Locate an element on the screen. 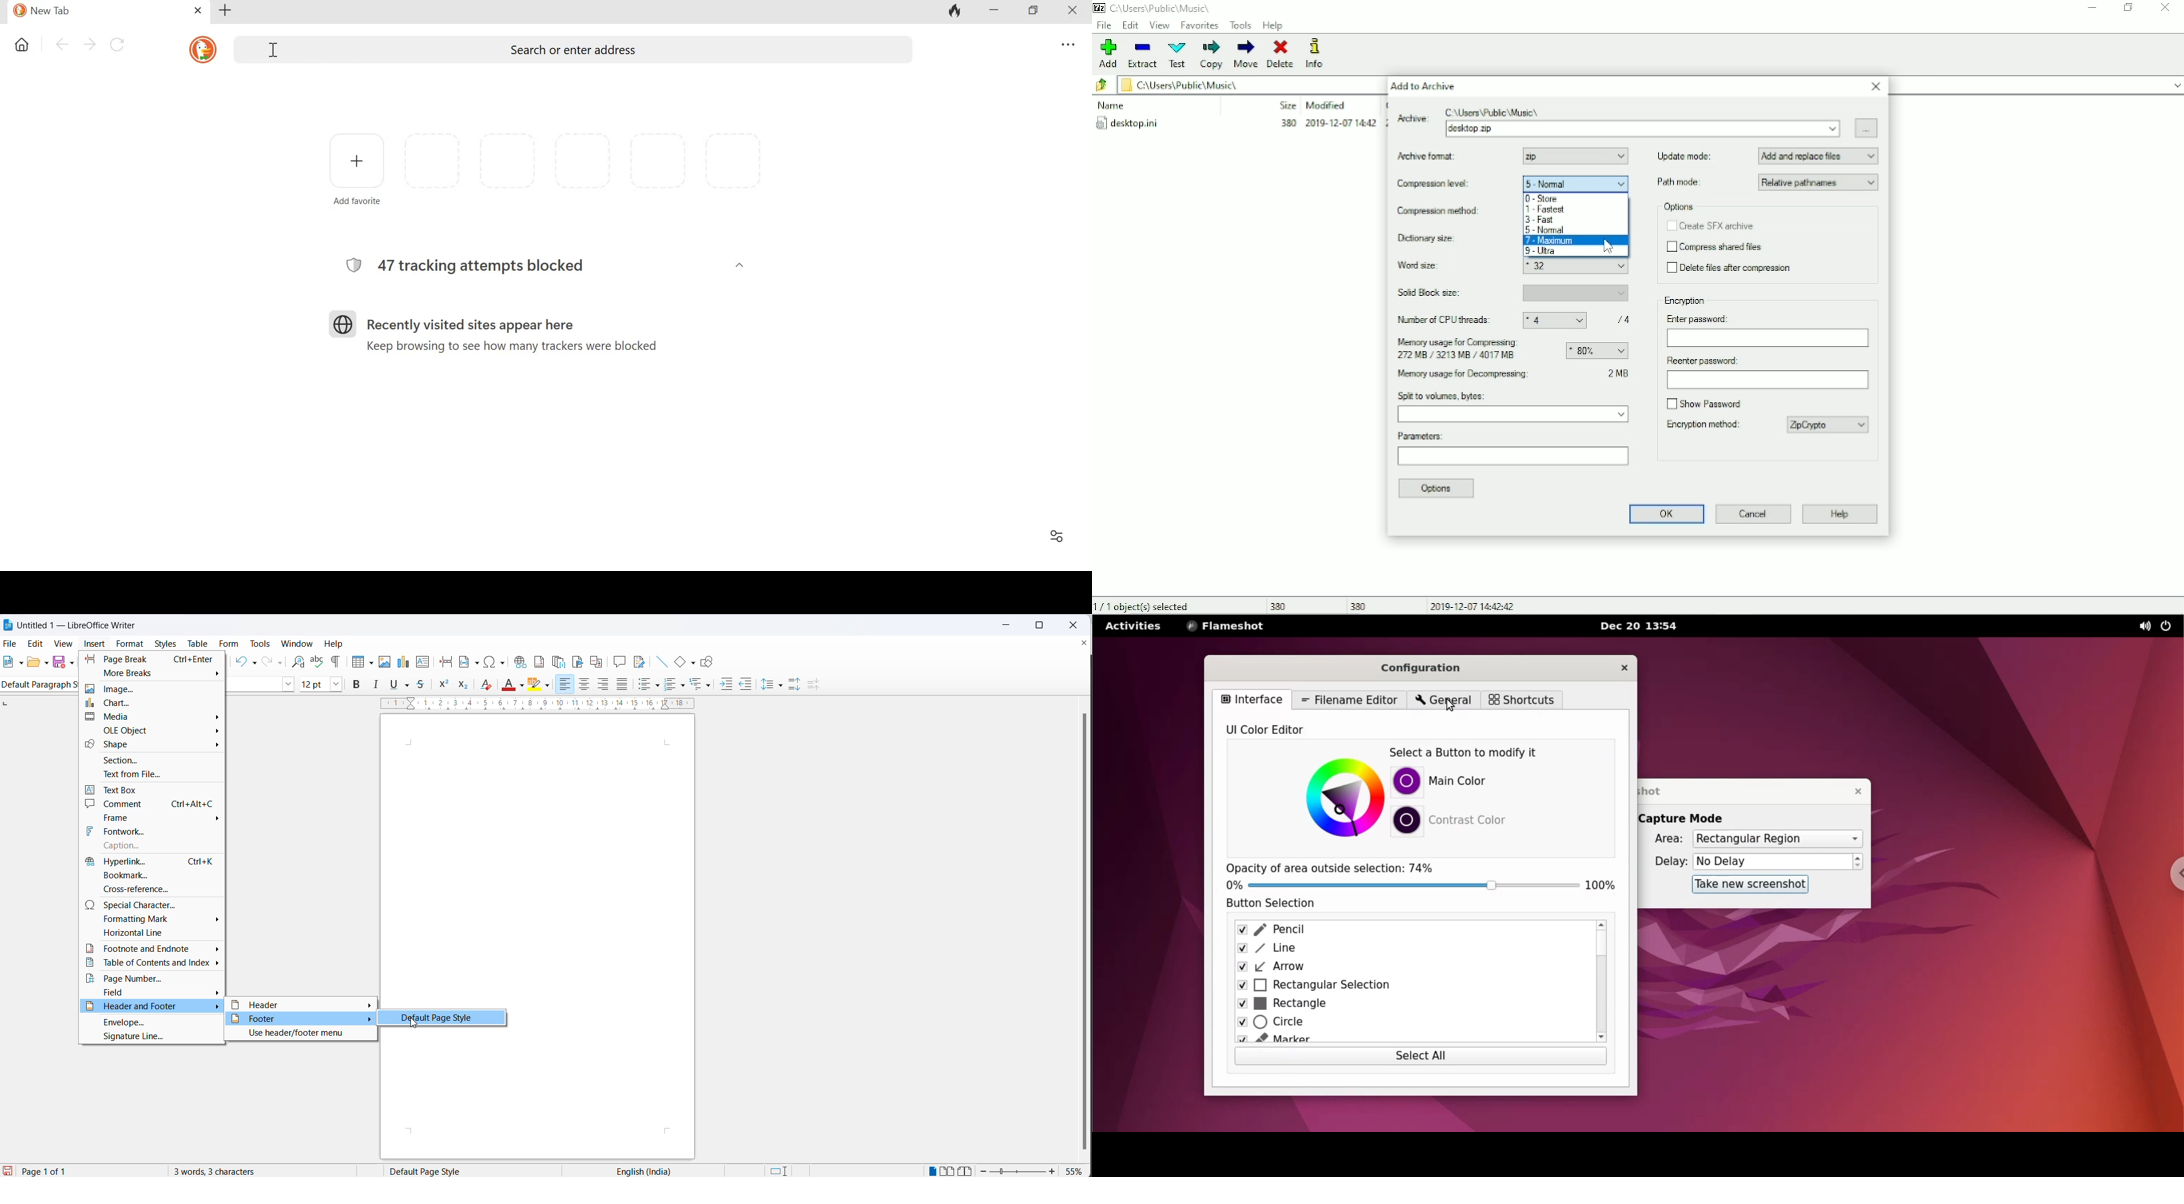 The image size is (2184, 1204).  is located at coordinates (155, 1007).